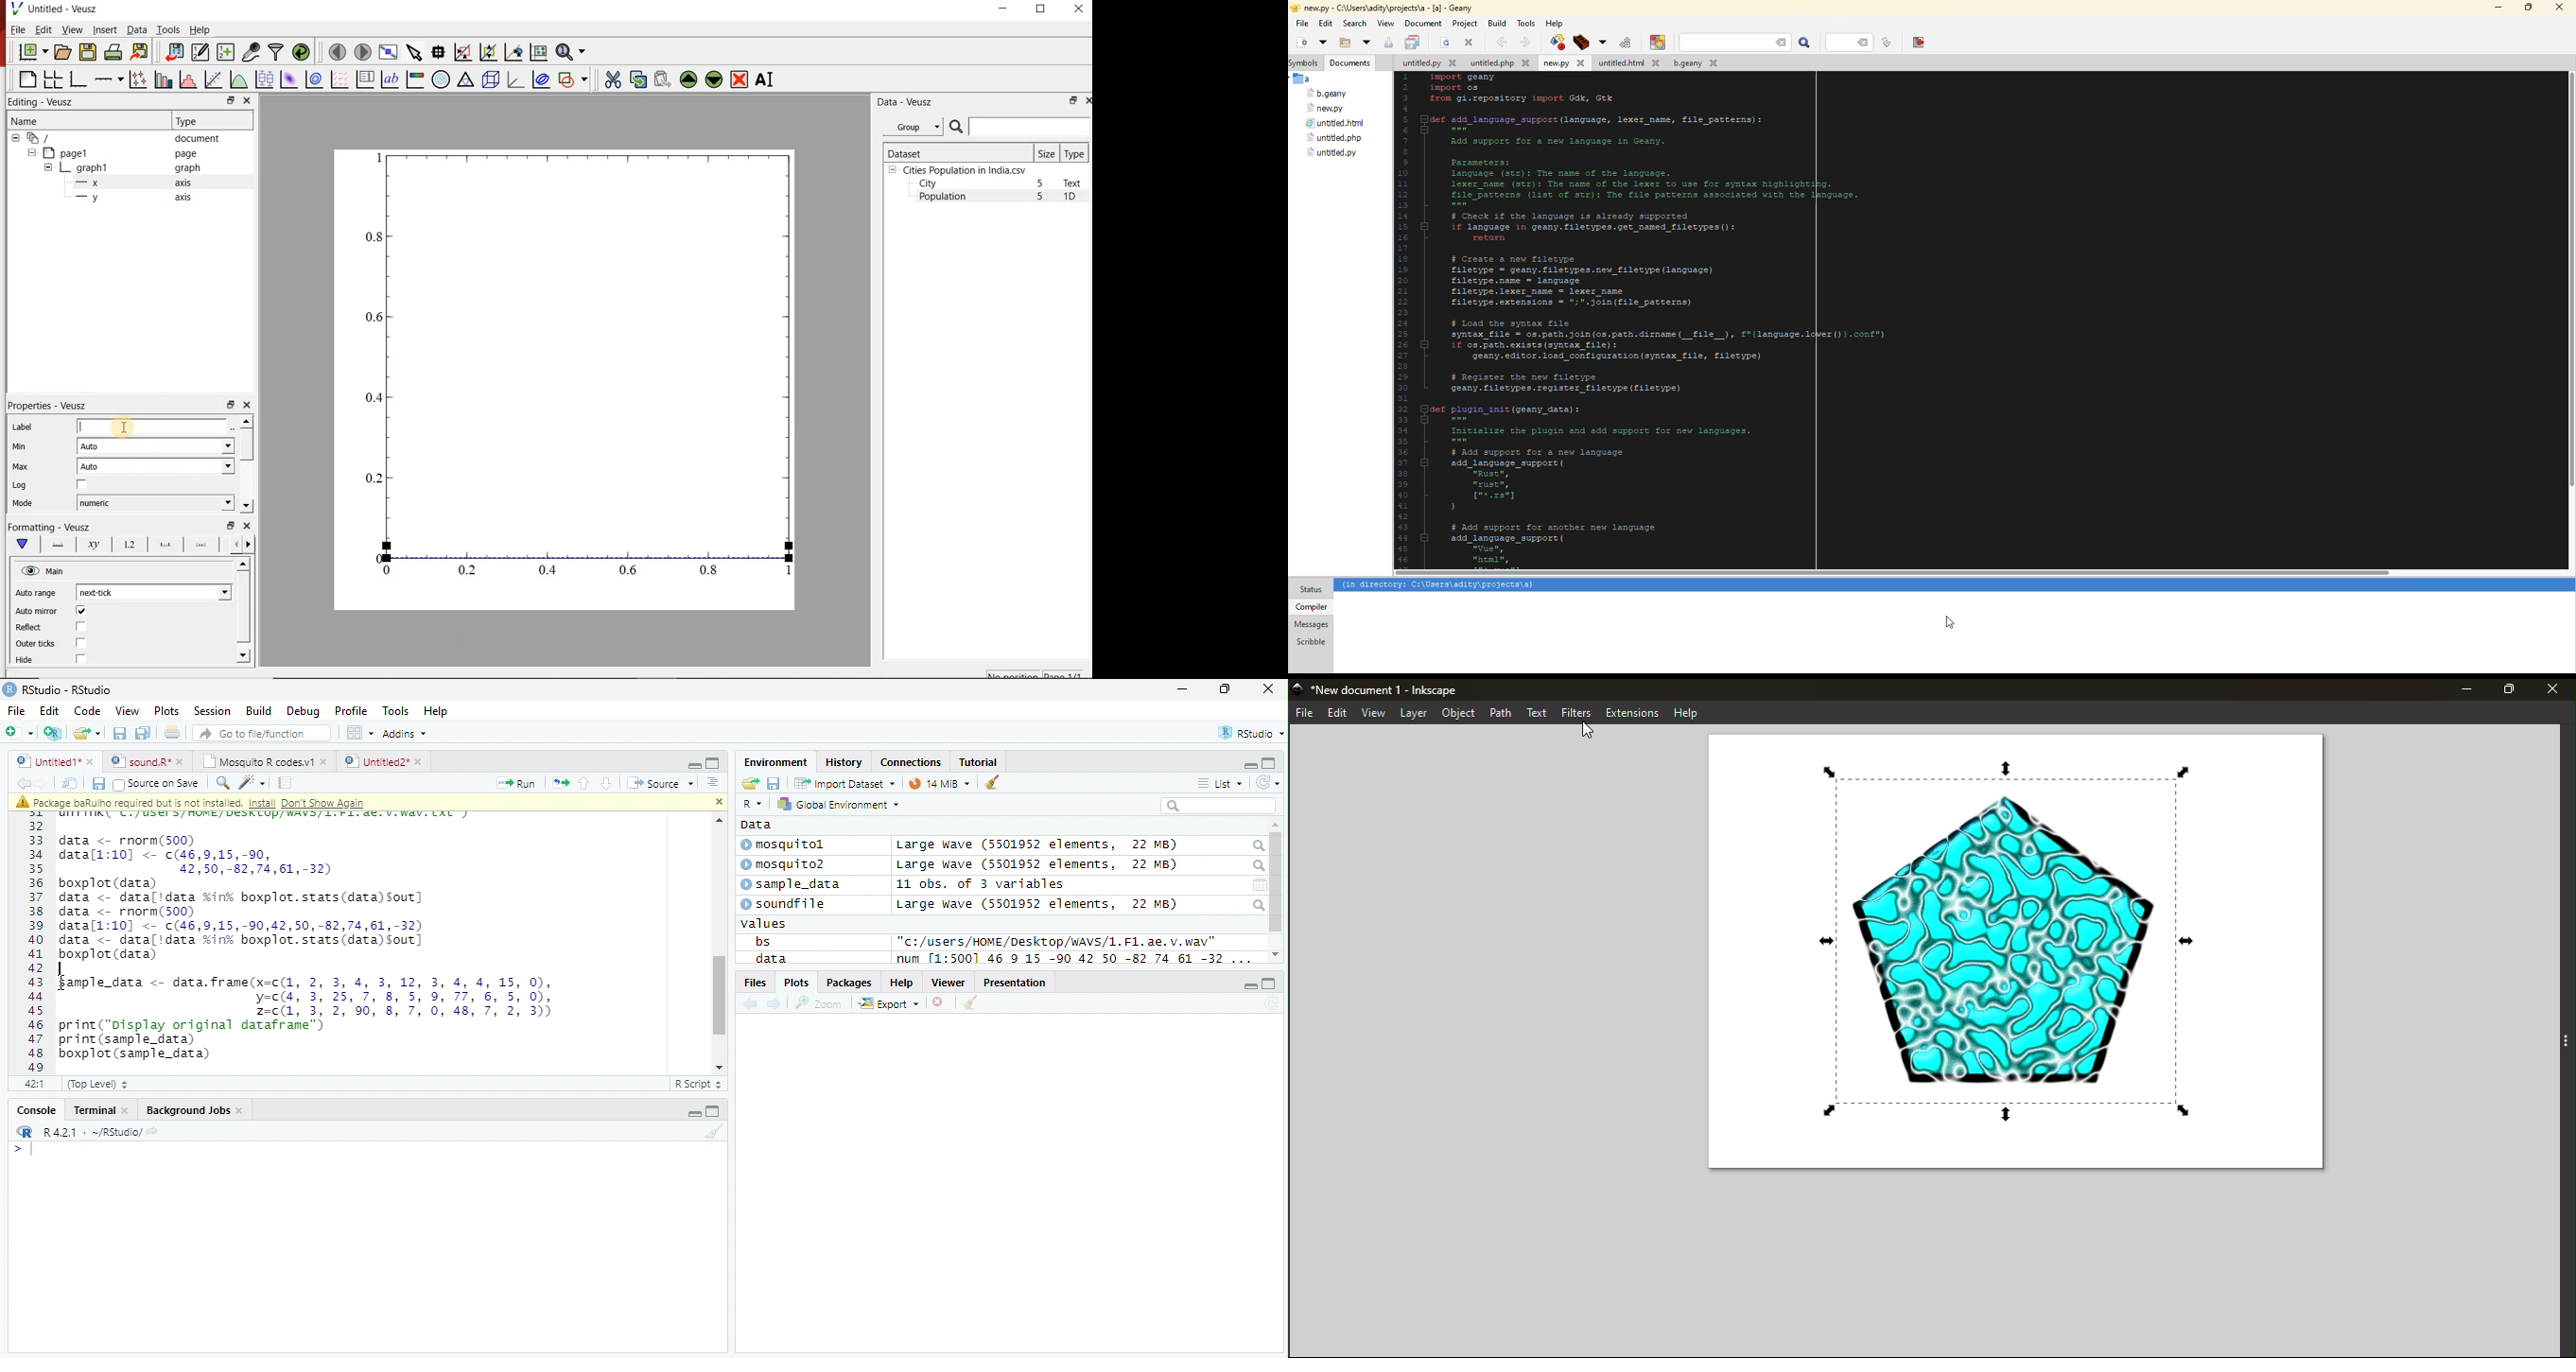 Image resolution: width=2576 pixels, height=1372 pixels. What do you see at coordinates (776, 762) in the screenshot?
I see `Environment` at bounding box center [776, 762].